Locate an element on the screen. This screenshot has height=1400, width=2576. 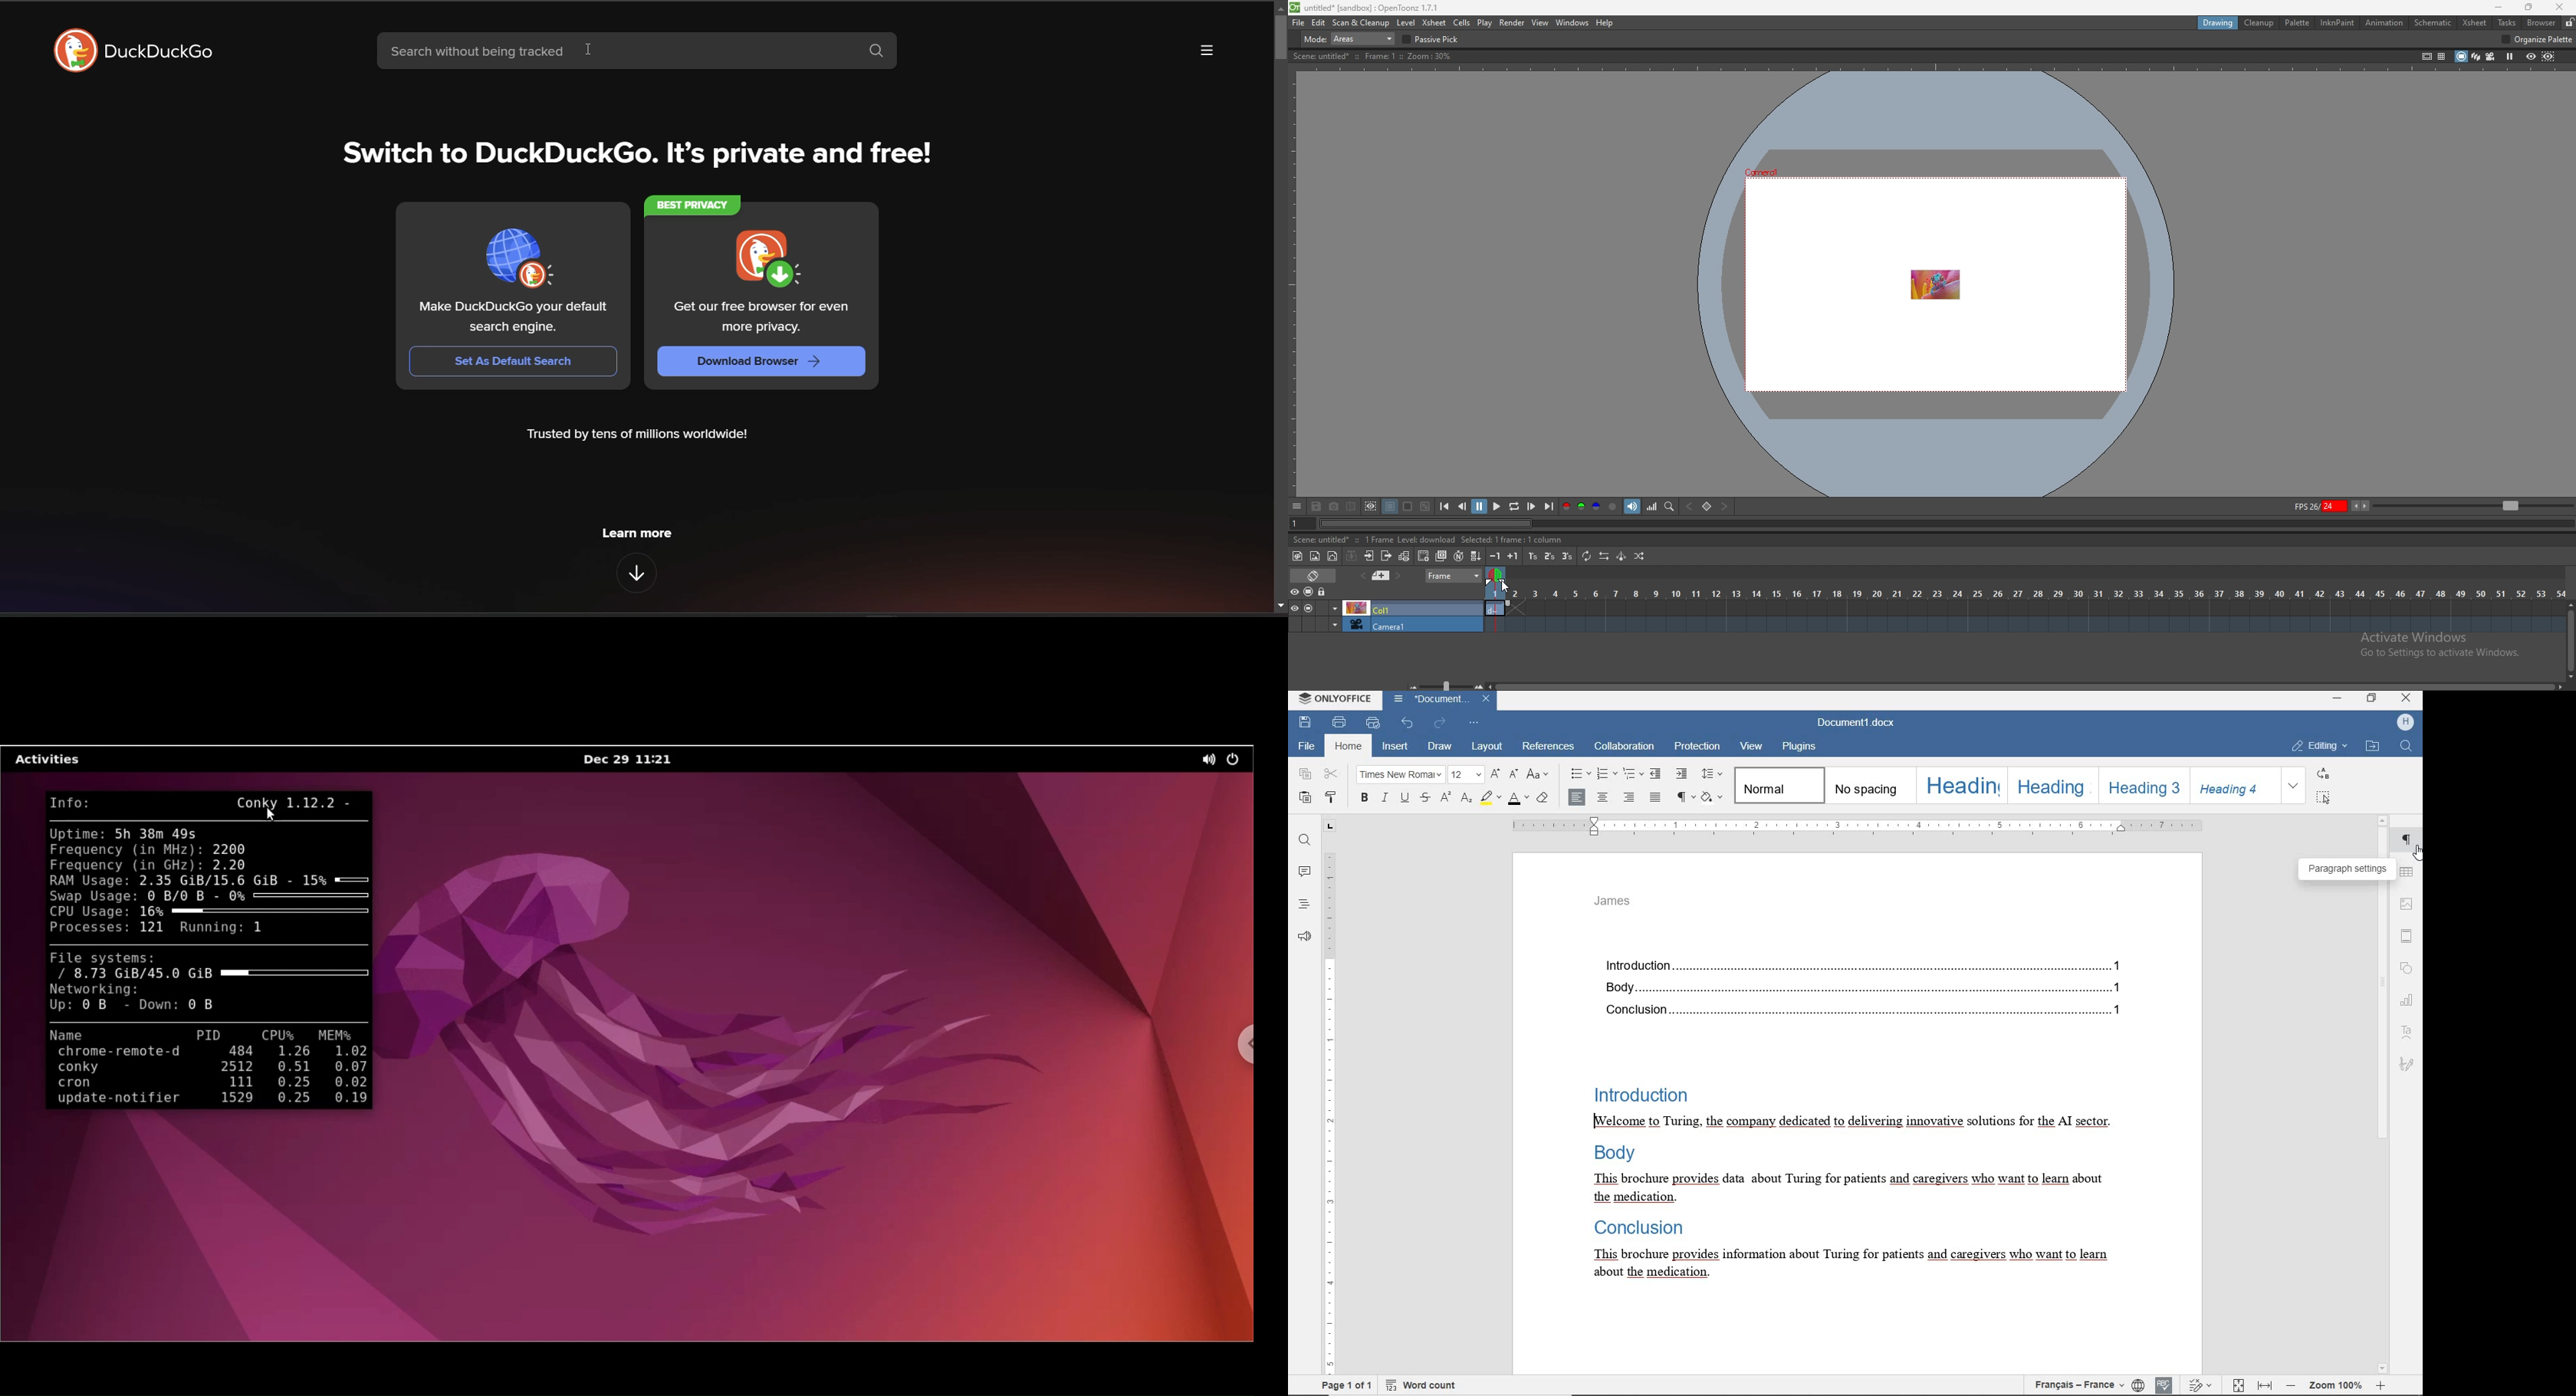
browser is located at coordinates (2543, 22).